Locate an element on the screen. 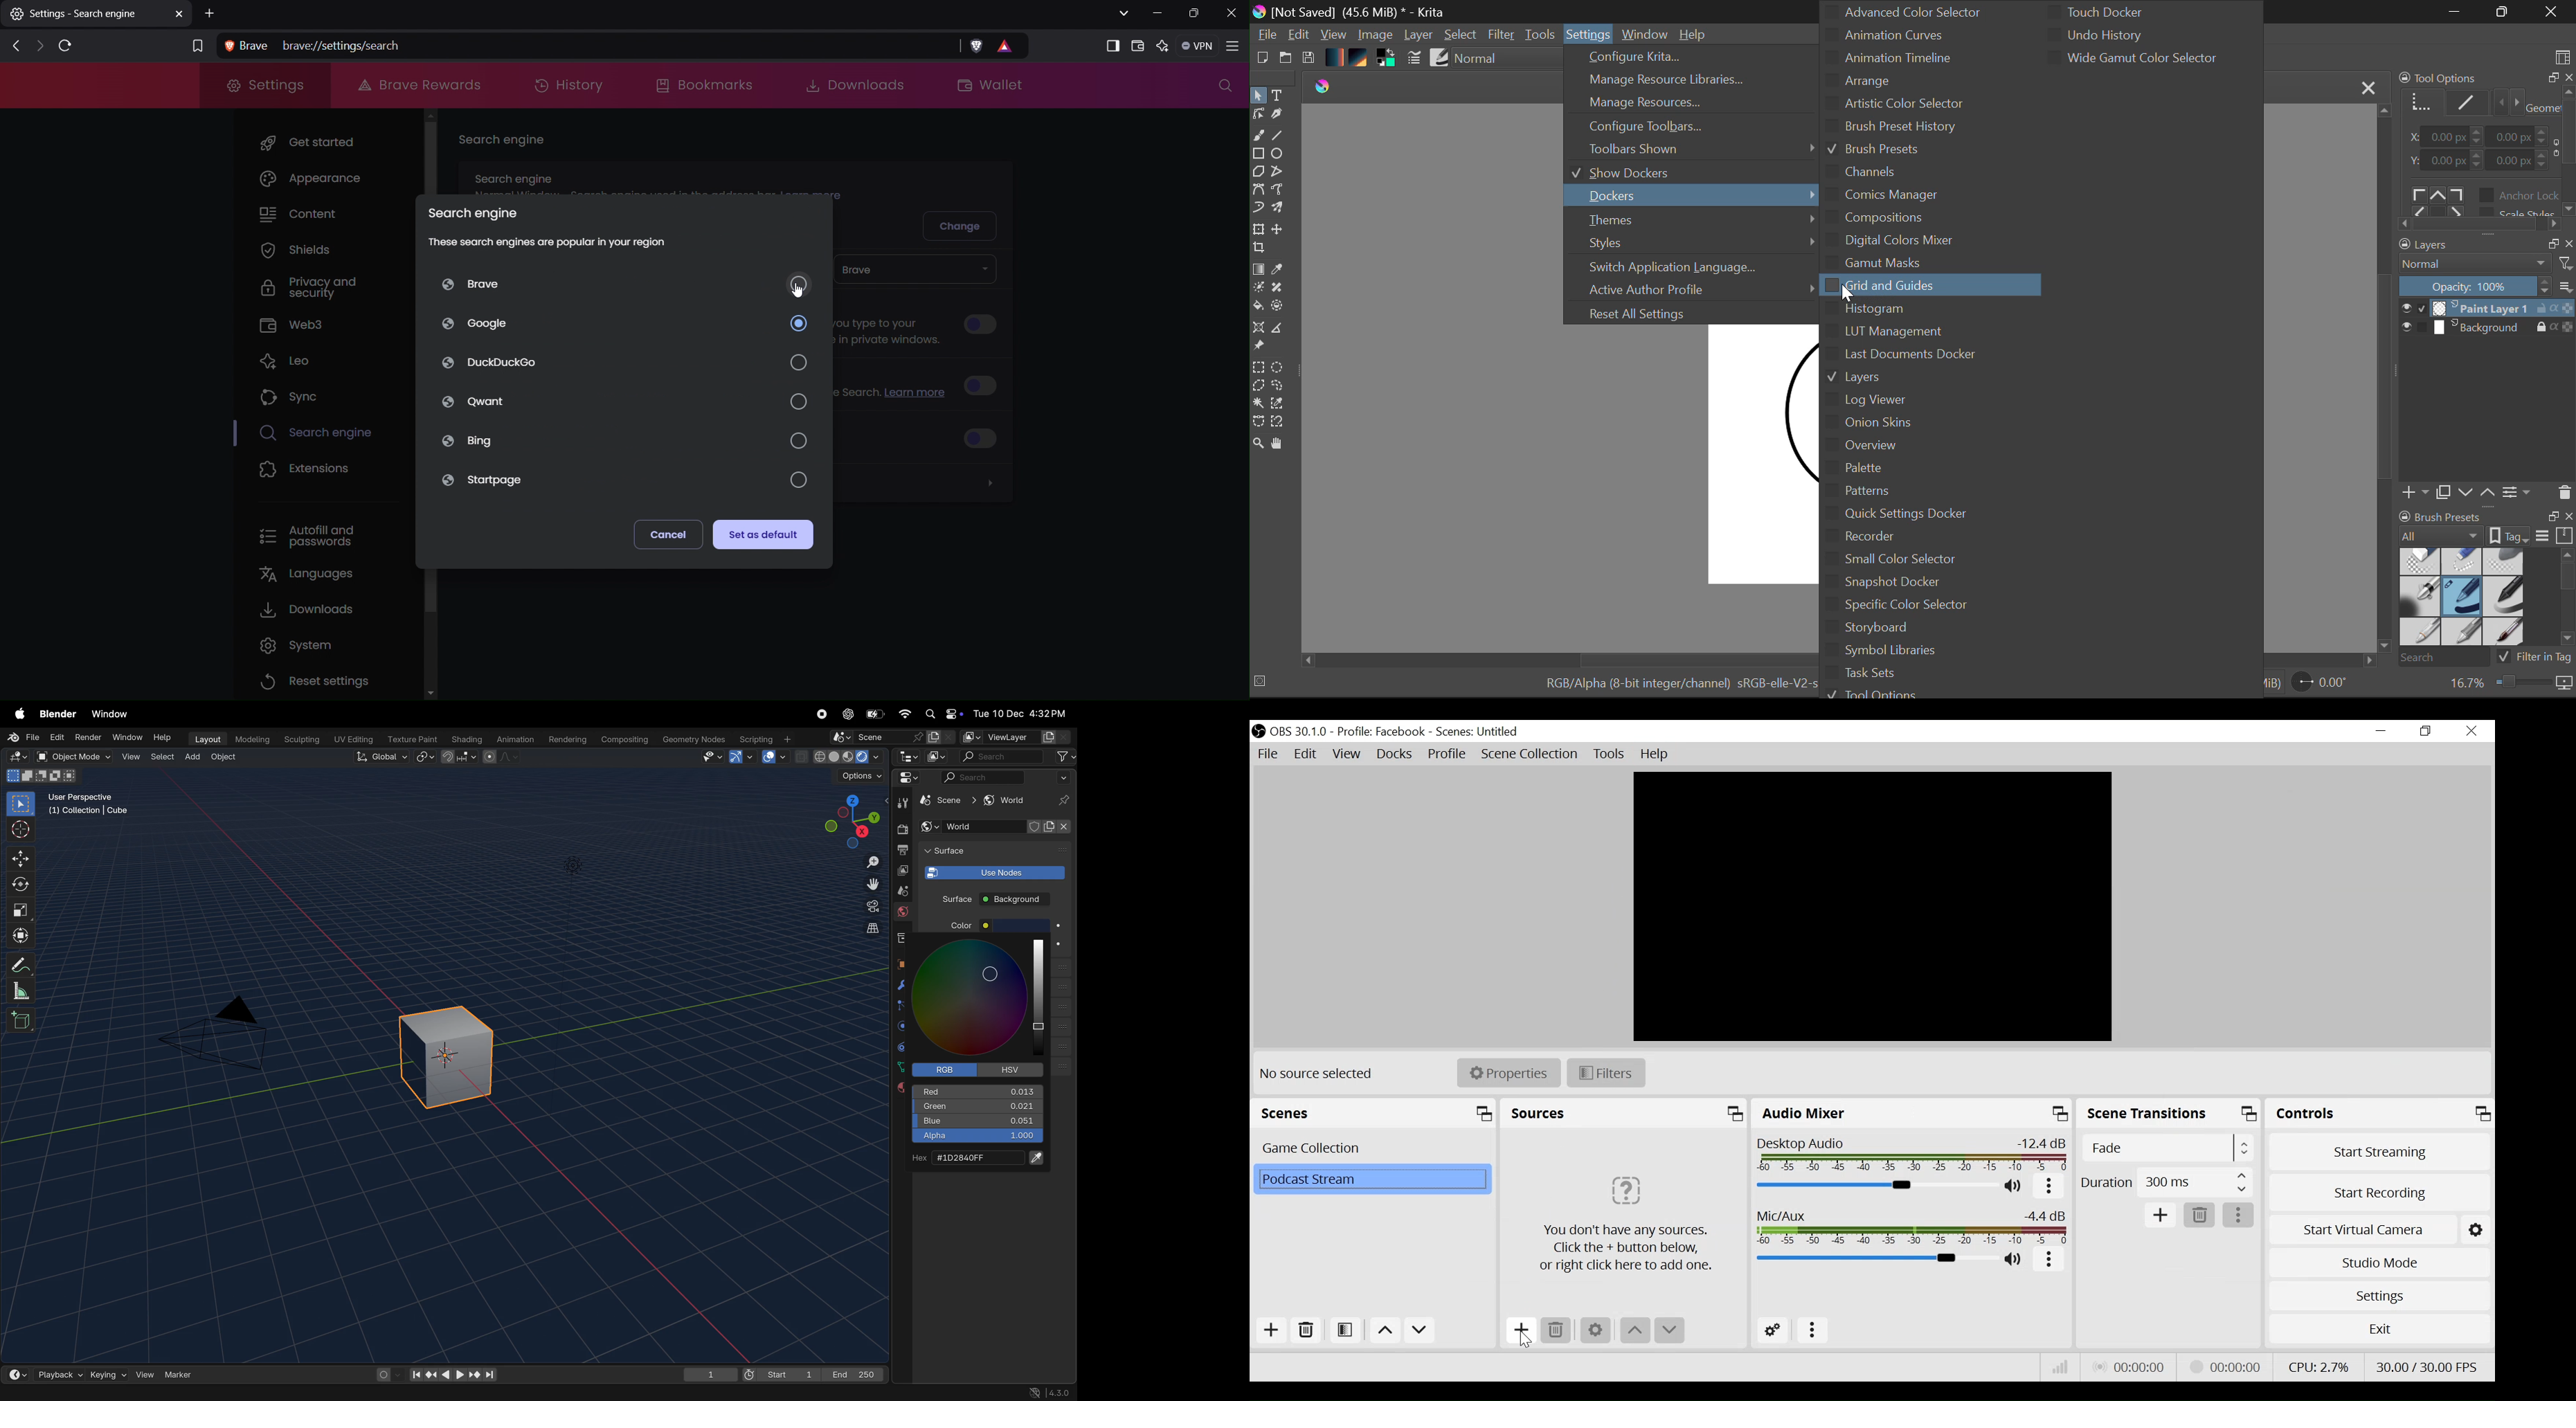 This screenshot has width=2576, height=1428. Move down is located at coordinates (1418, 1332).